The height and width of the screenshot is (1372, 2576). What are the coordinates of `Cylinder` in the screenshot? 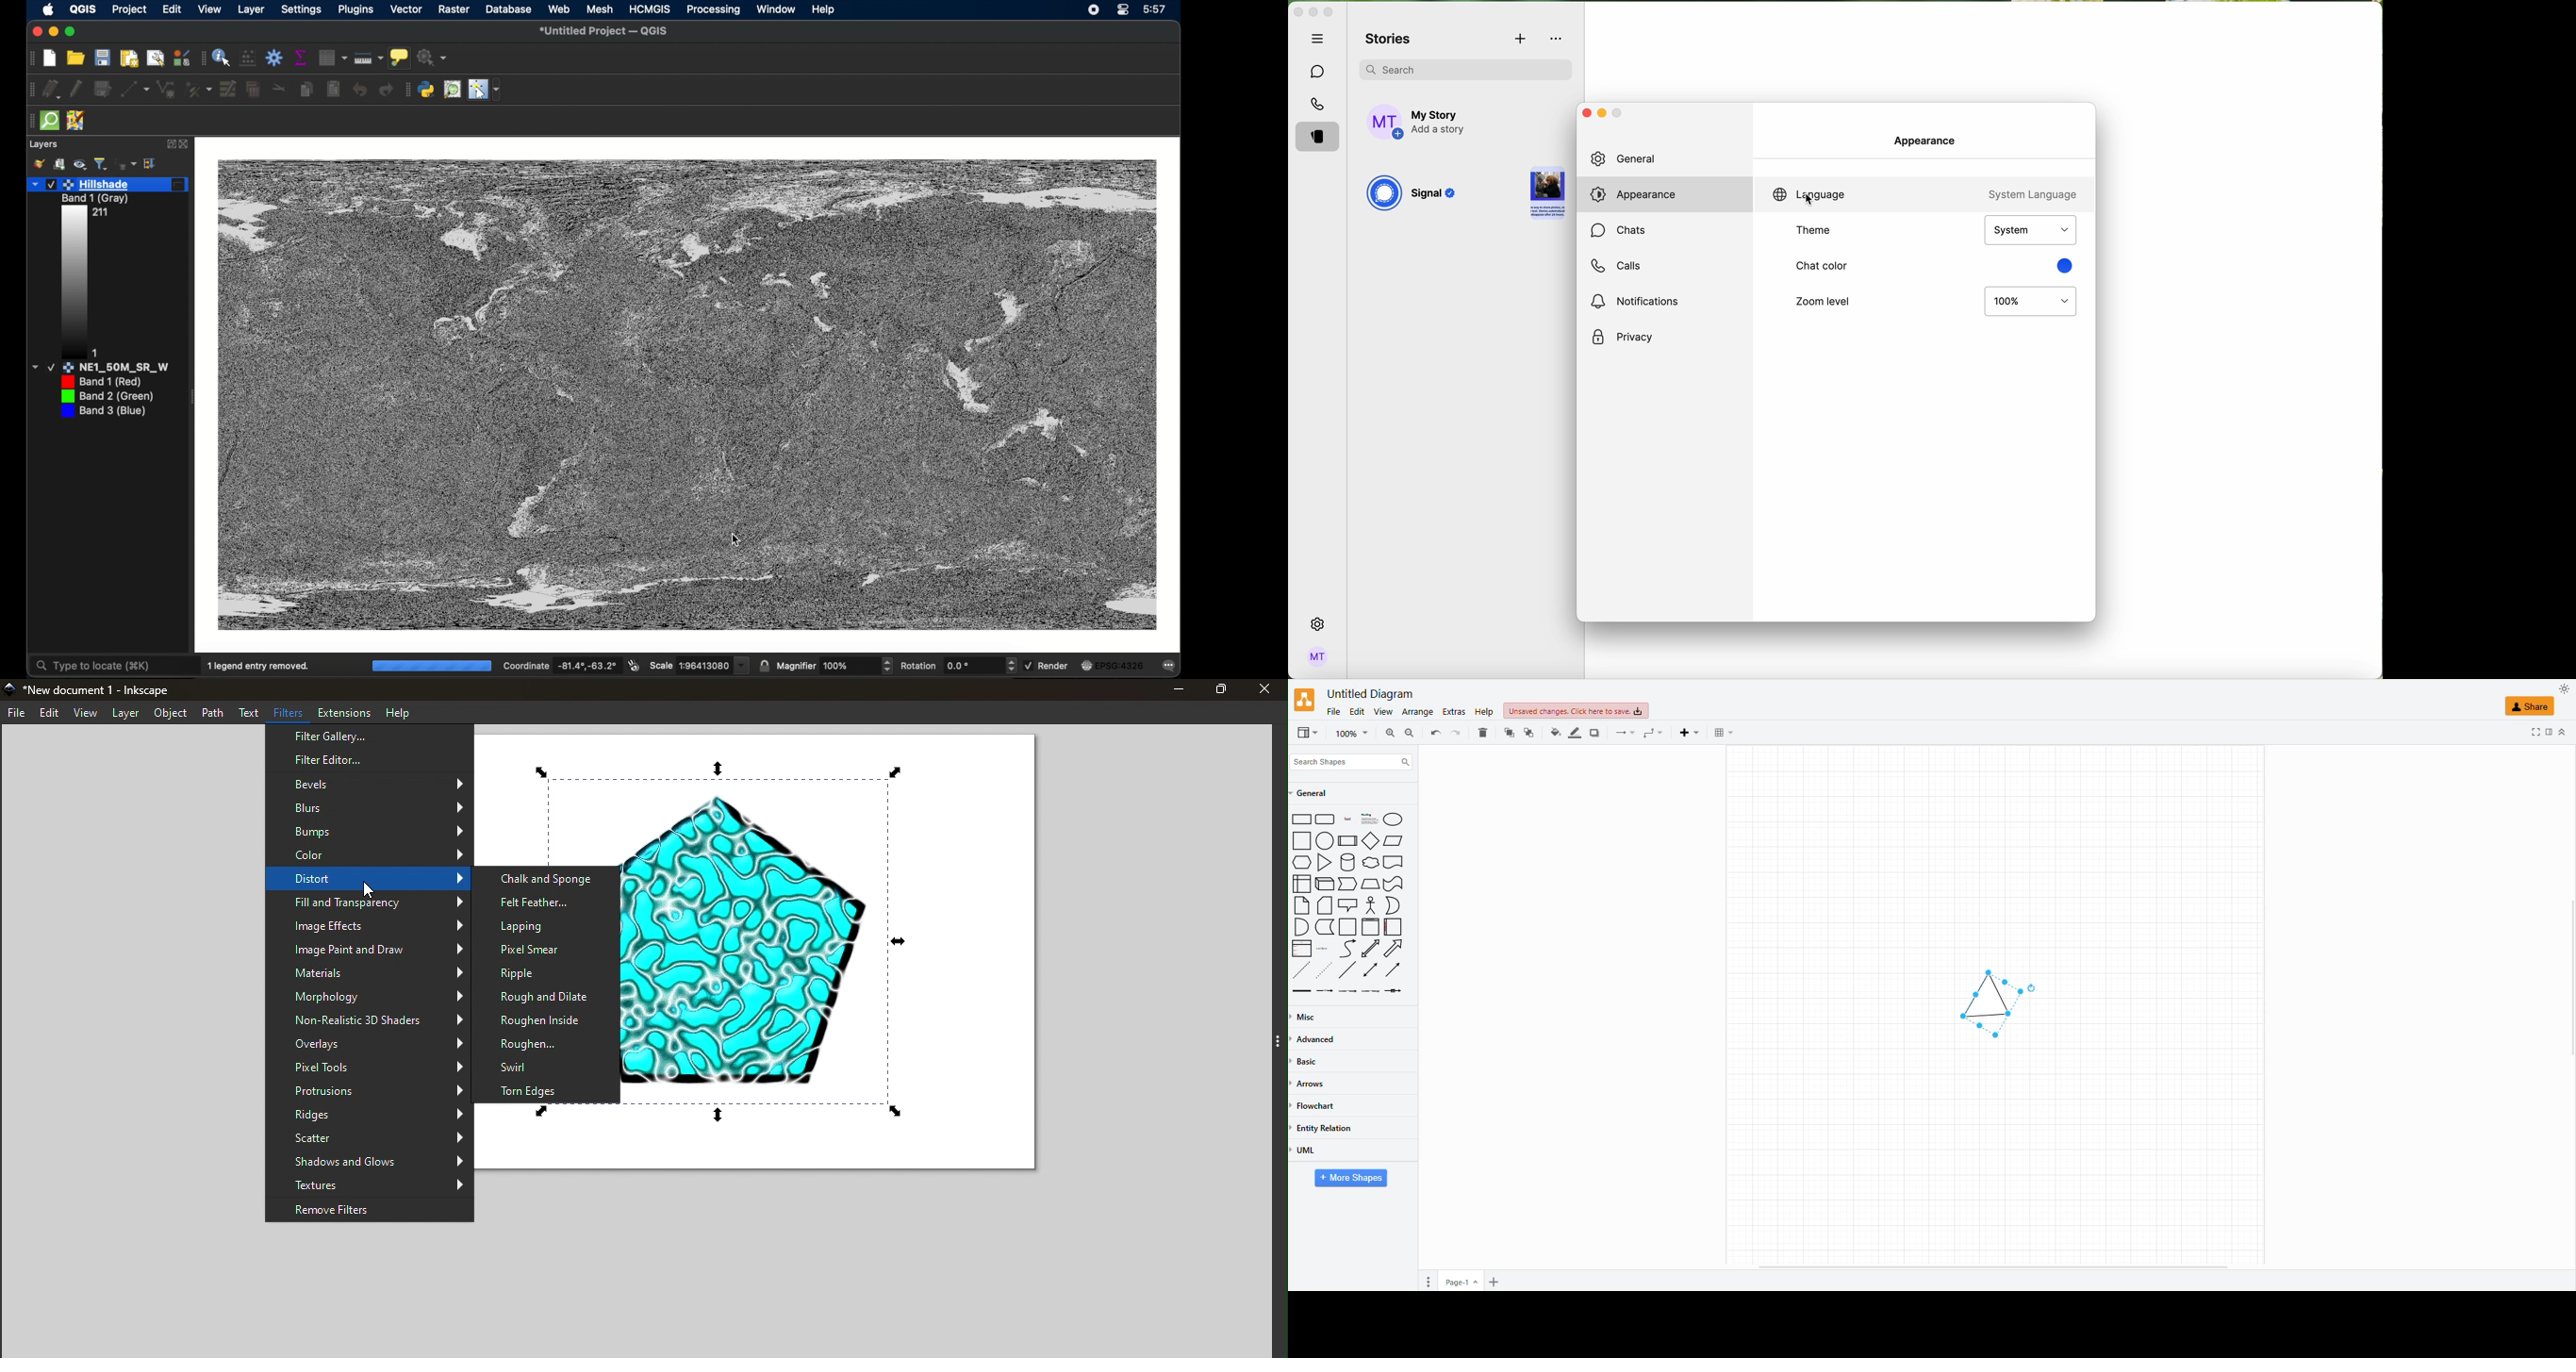 It's located at (1349, 862).